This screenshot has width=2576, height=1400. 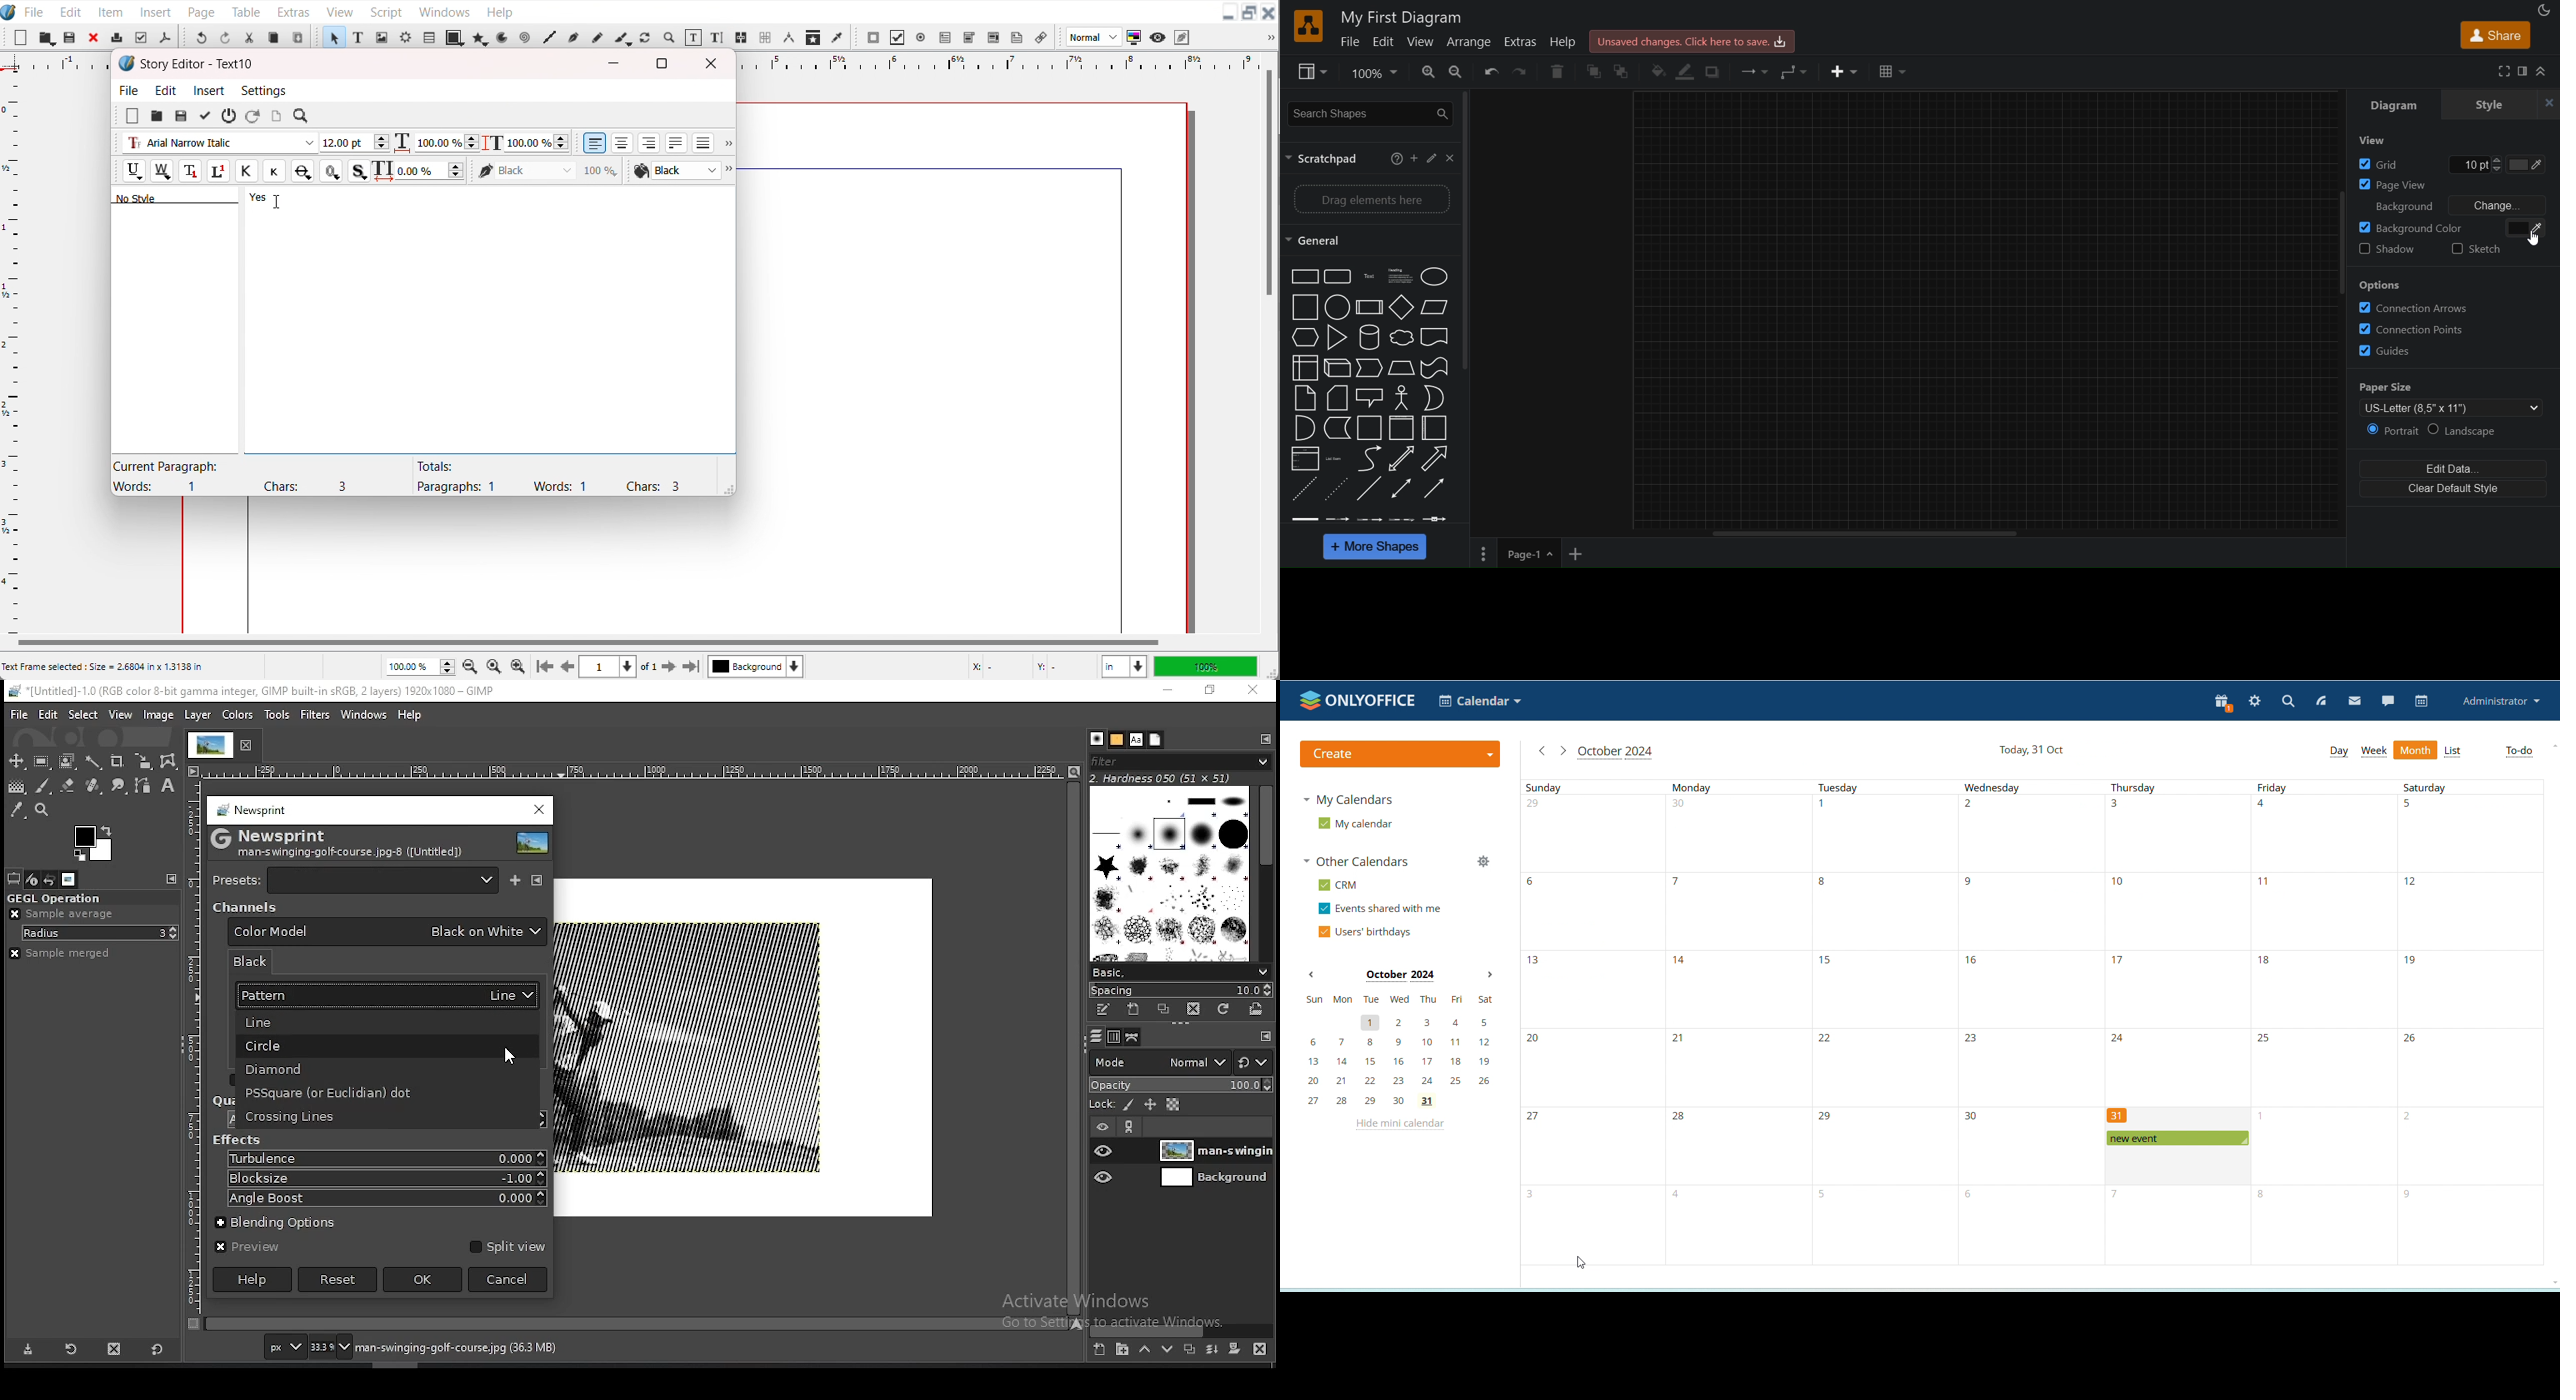 I want to click on , so click(x=2383, y=287).